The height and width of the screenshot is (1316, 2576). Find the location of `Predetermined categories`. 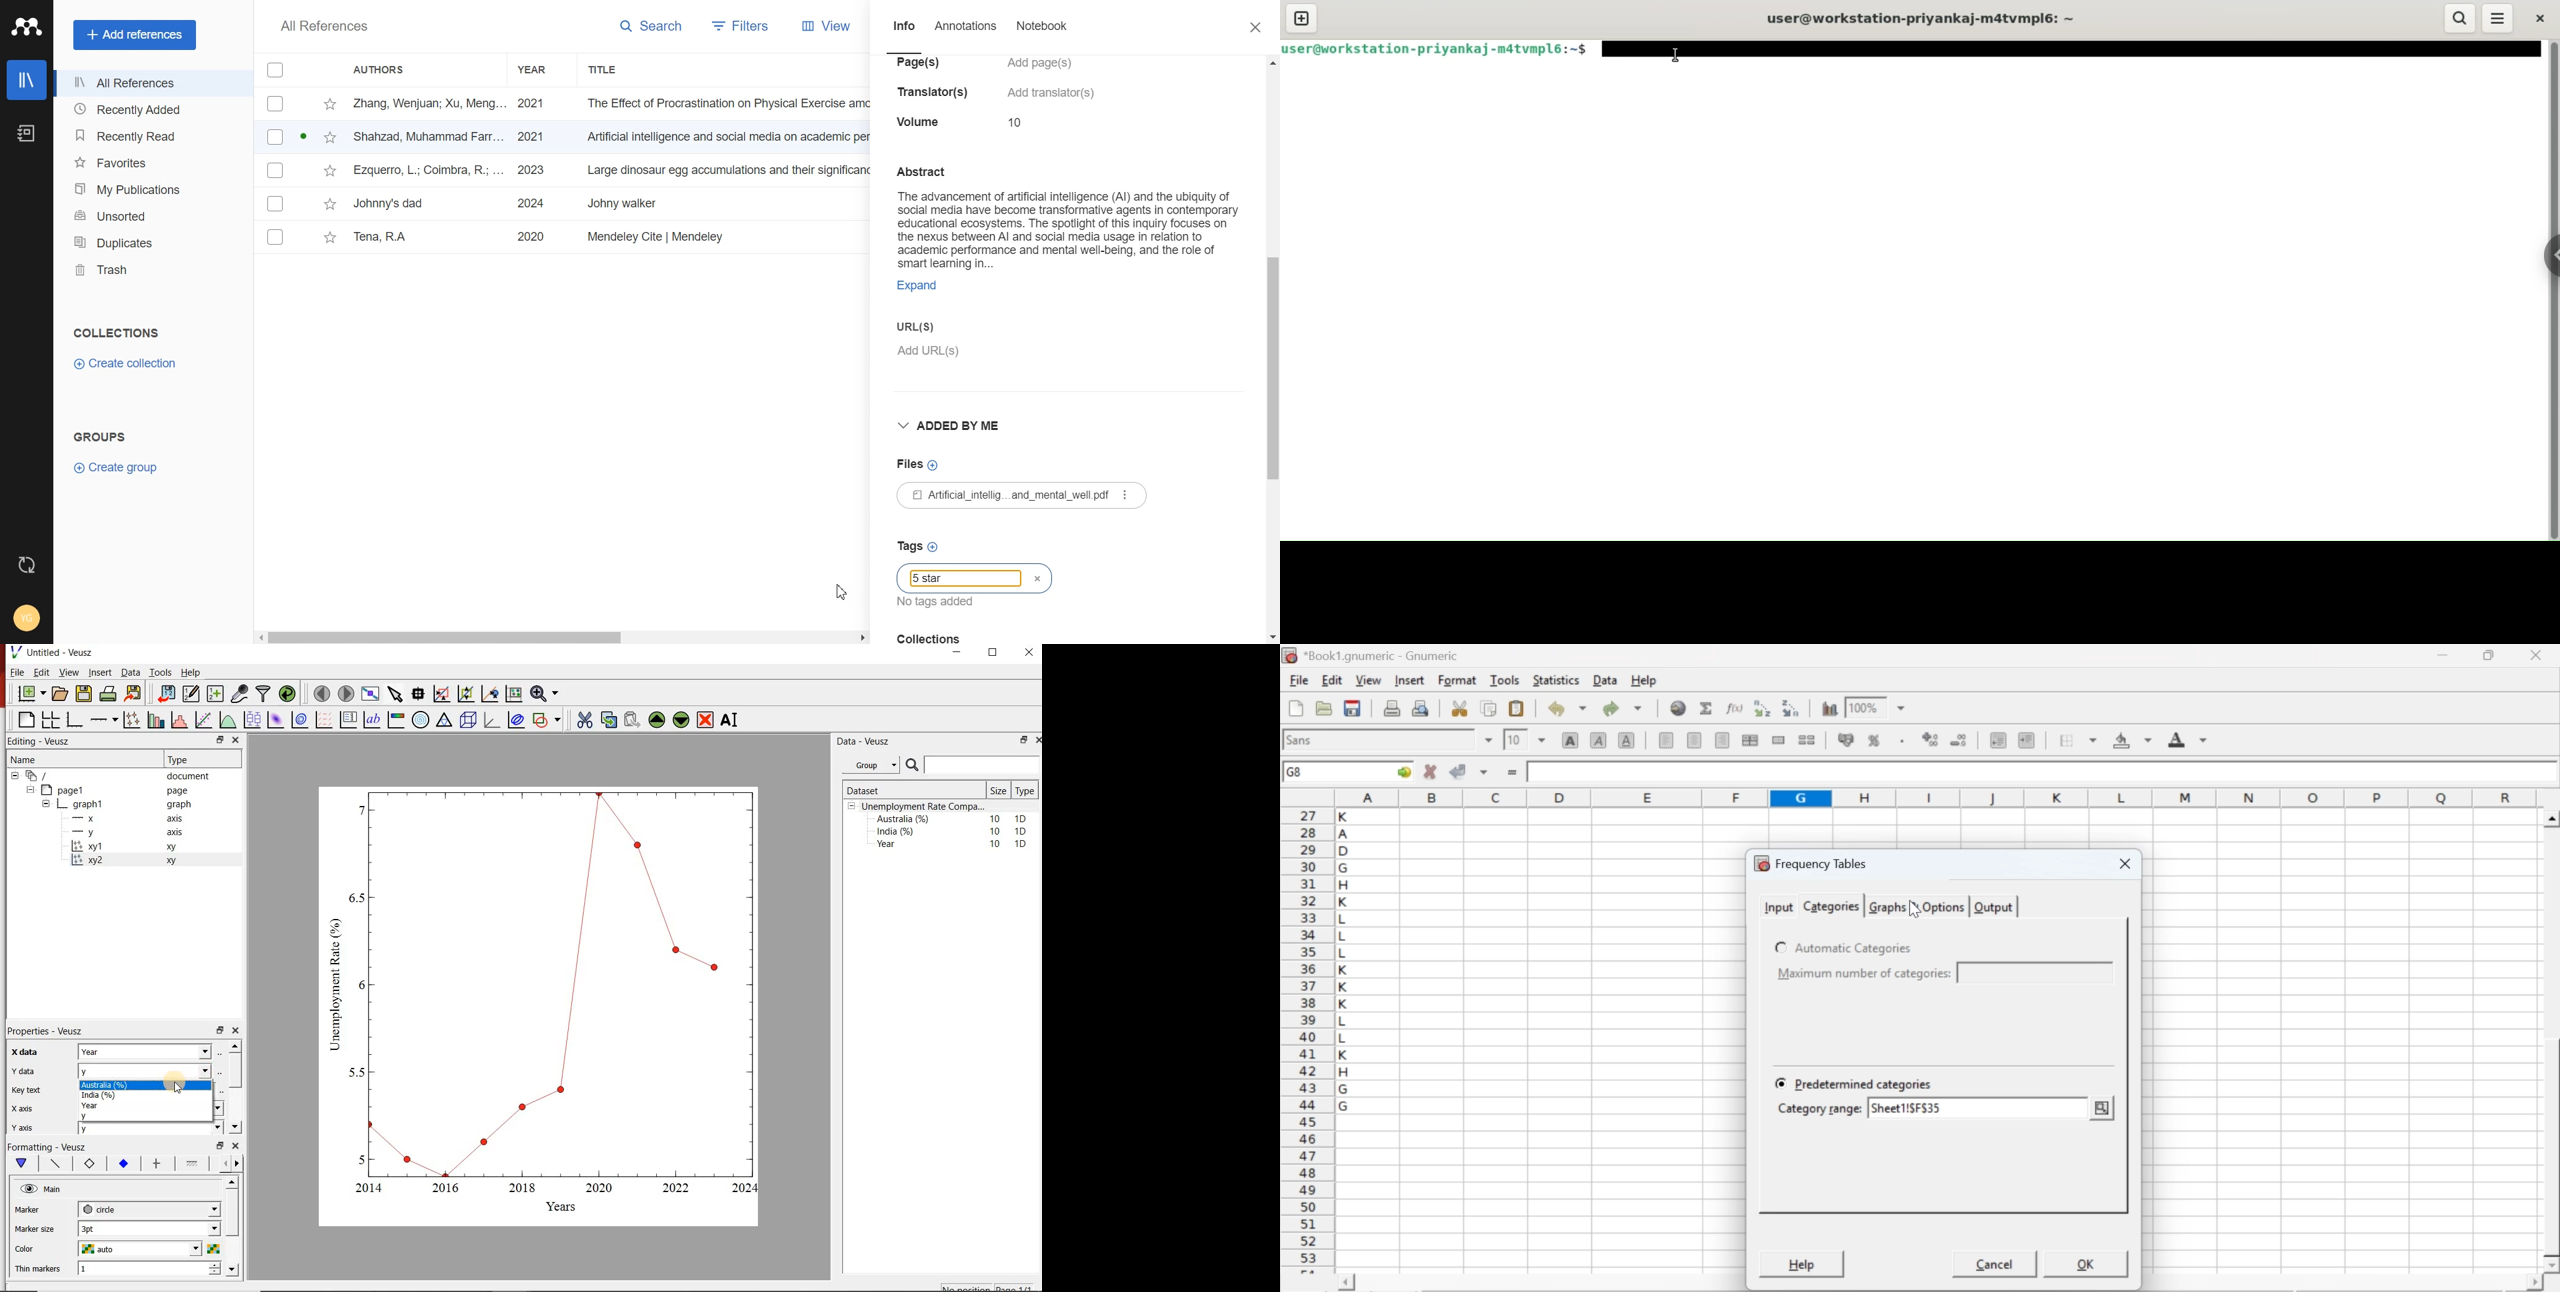

Predetermined categories is located at coordinates (1860, 1083).